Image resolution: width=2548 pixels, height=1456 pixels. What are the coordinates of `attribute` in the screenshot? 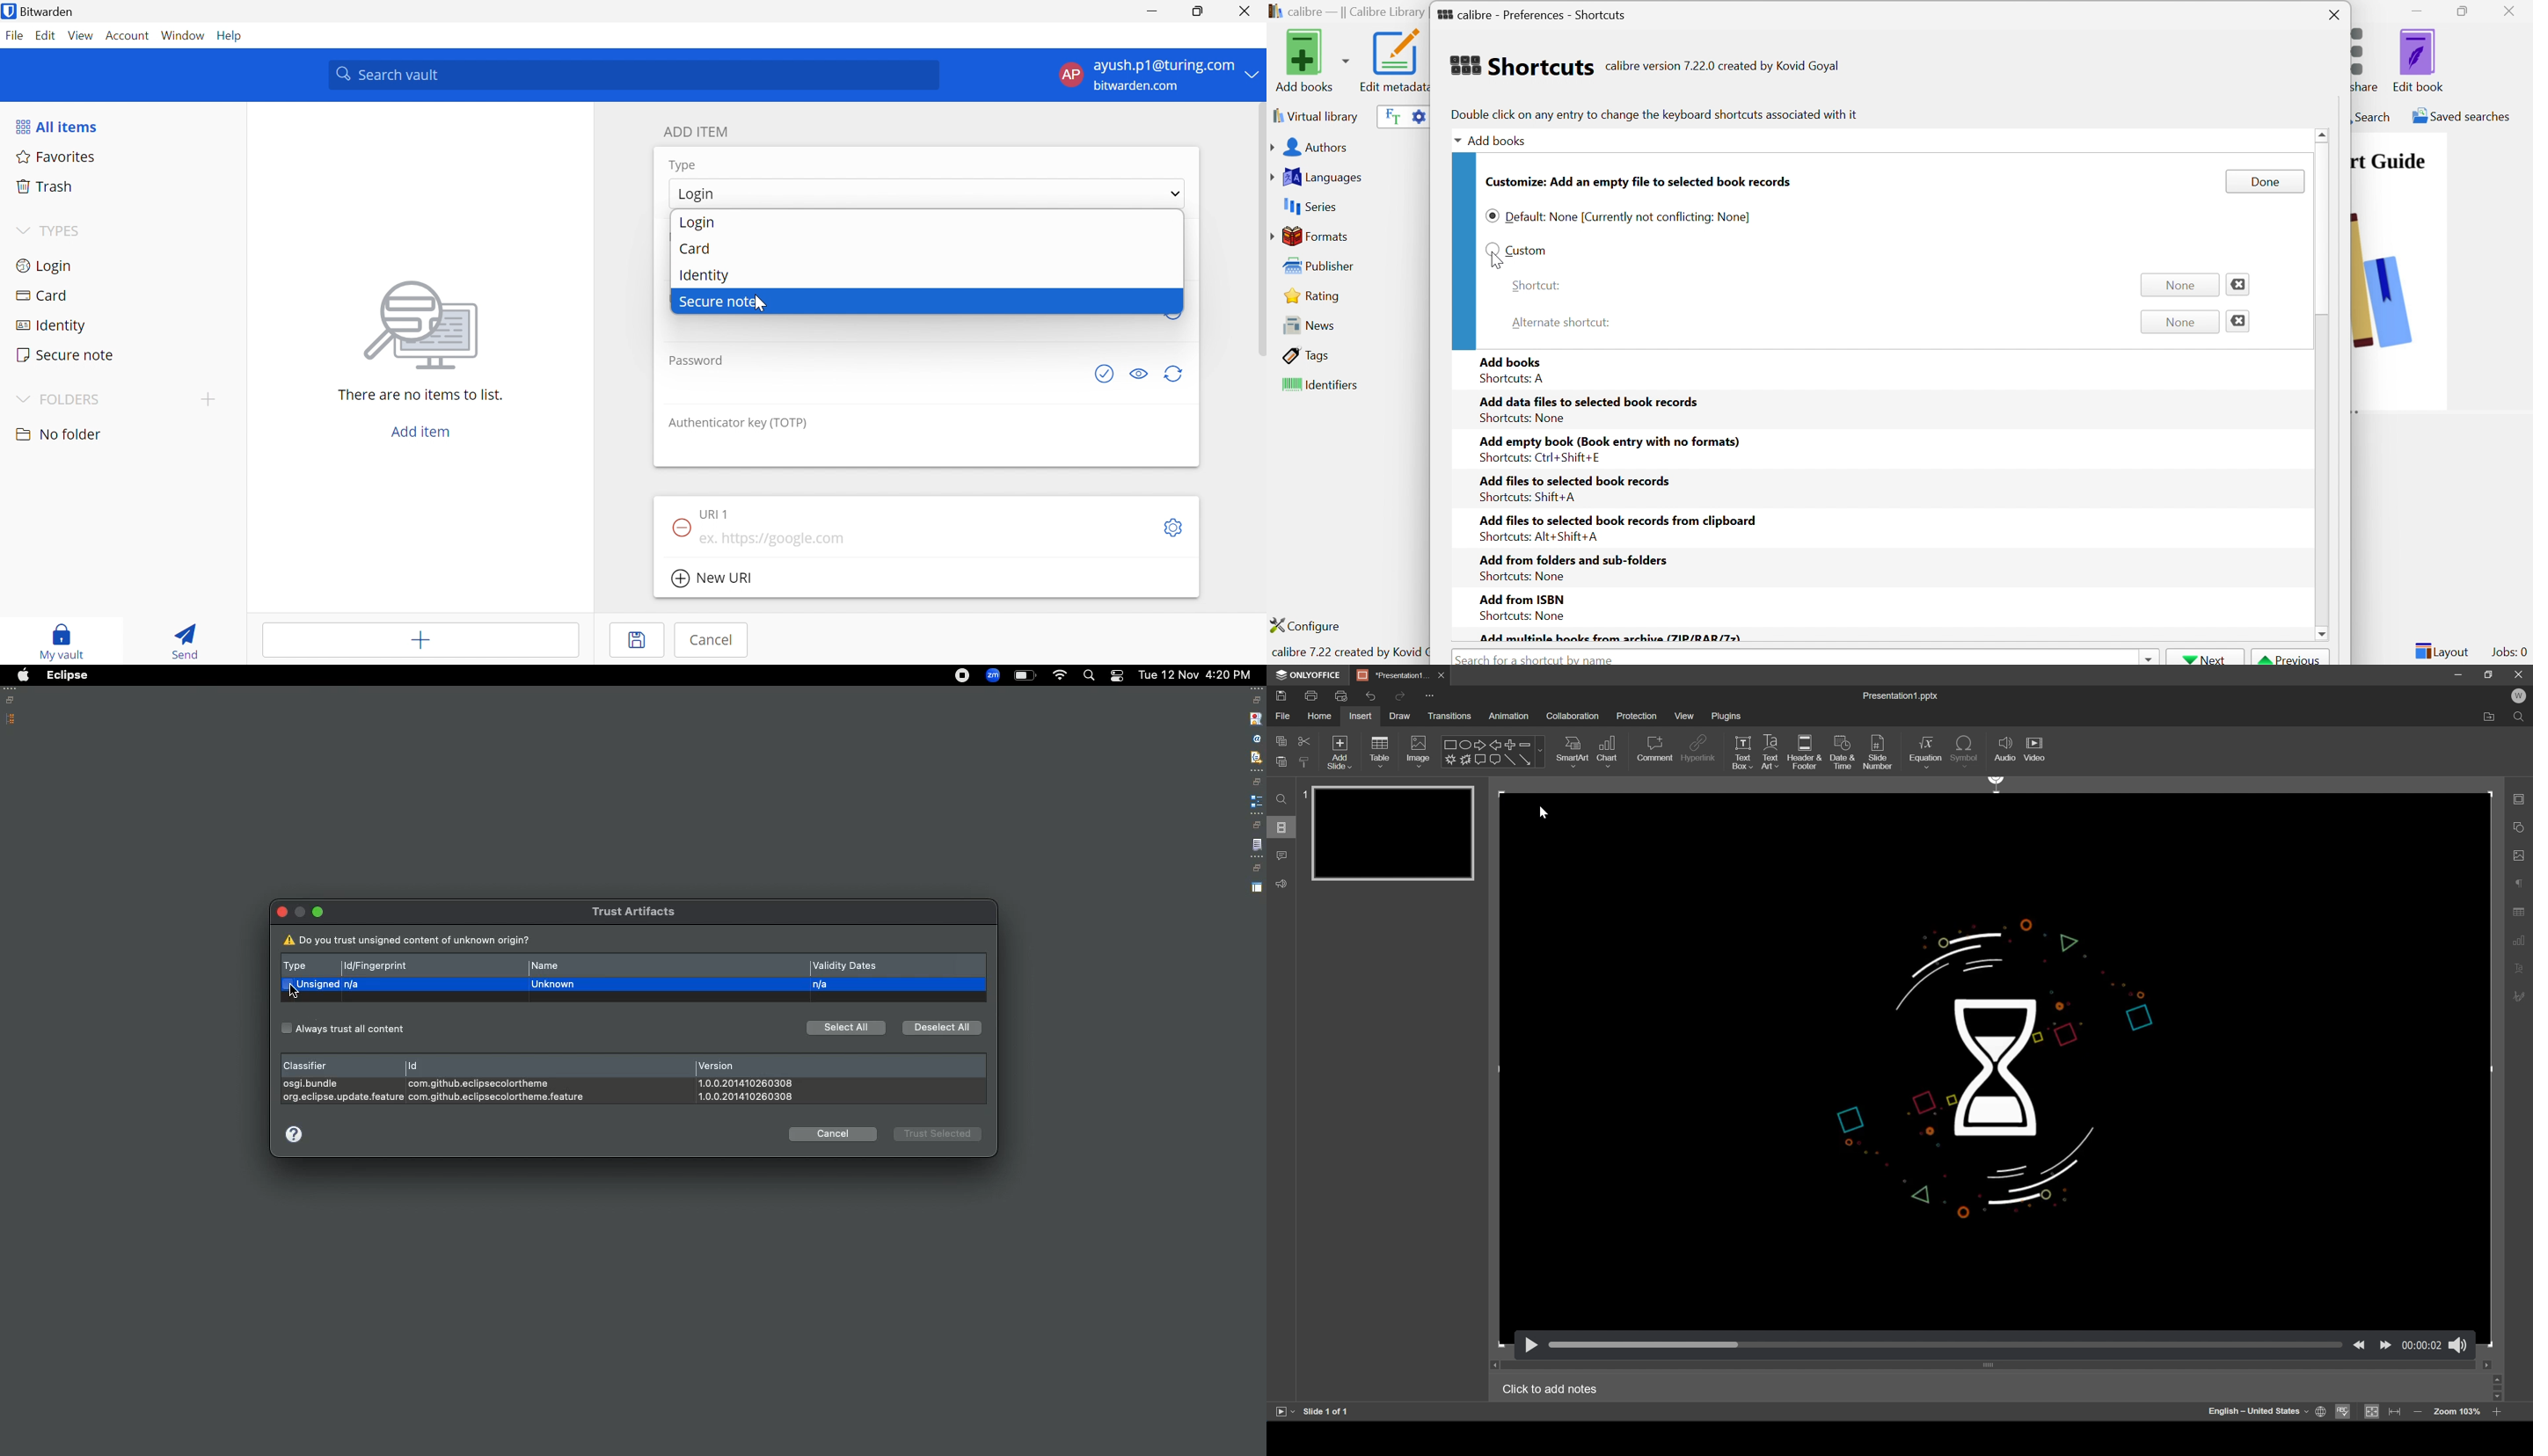 It's located at (1255, 739).